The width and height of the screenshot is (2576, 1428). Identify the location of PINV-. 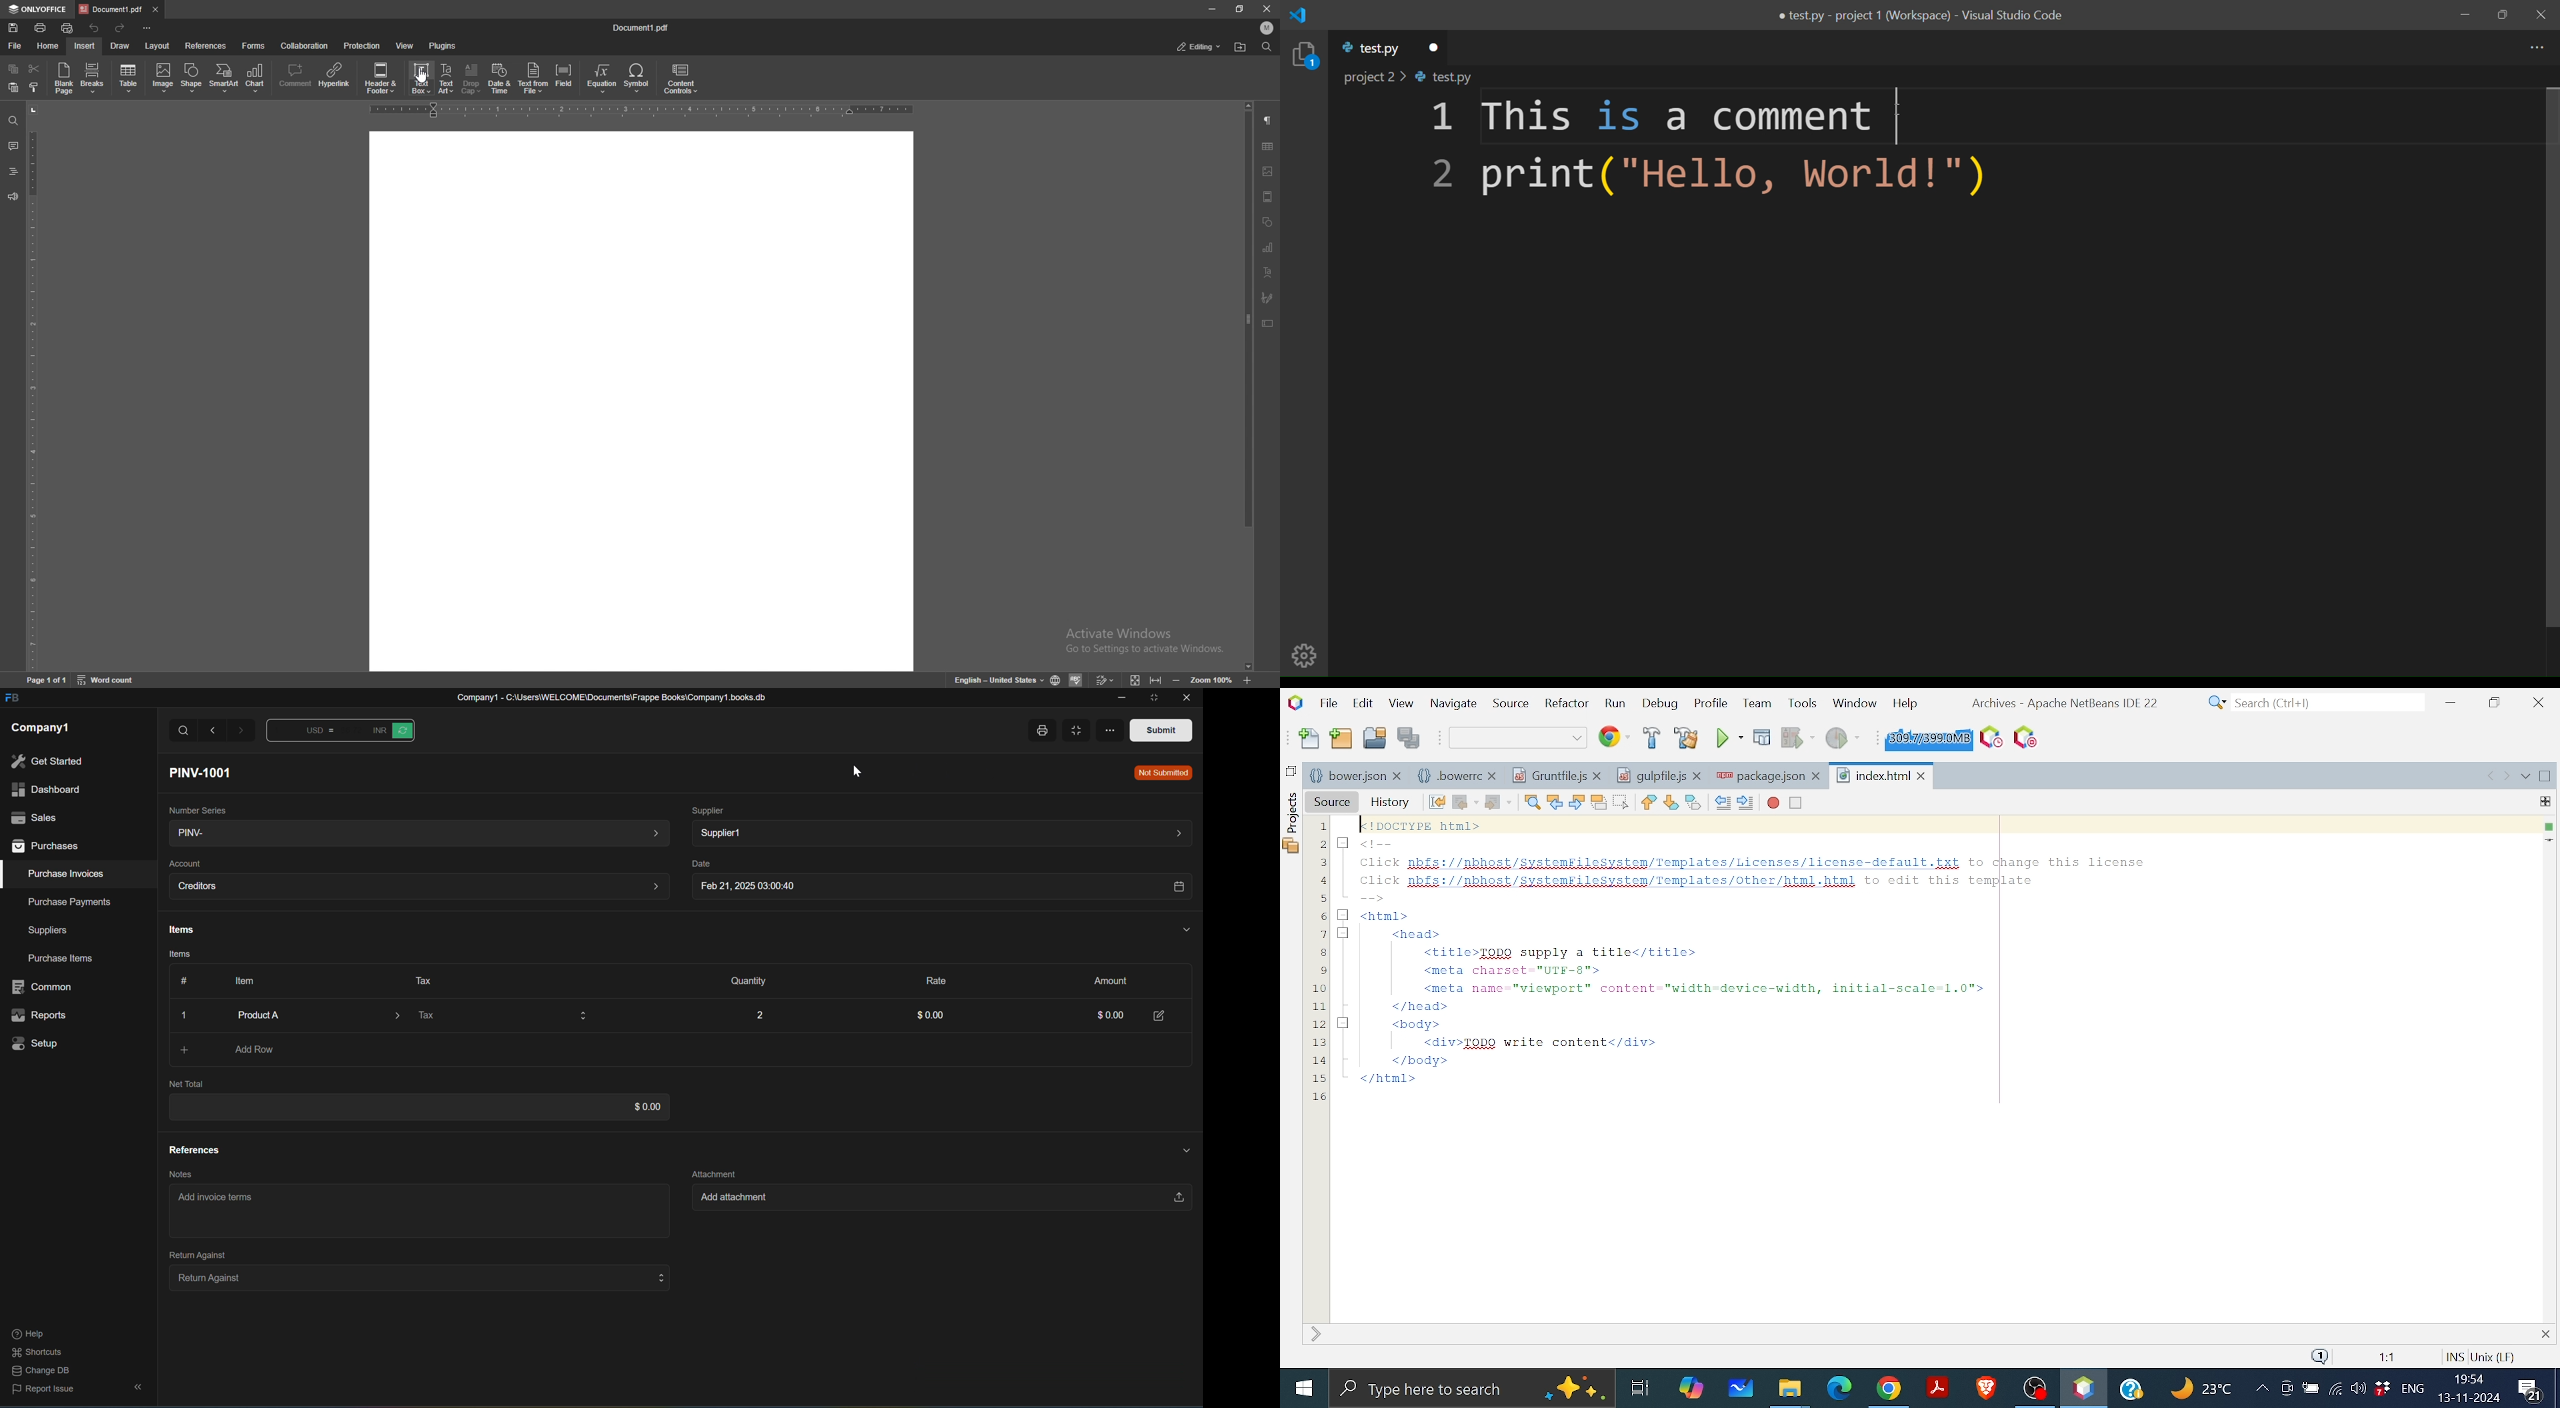
(415, 834).